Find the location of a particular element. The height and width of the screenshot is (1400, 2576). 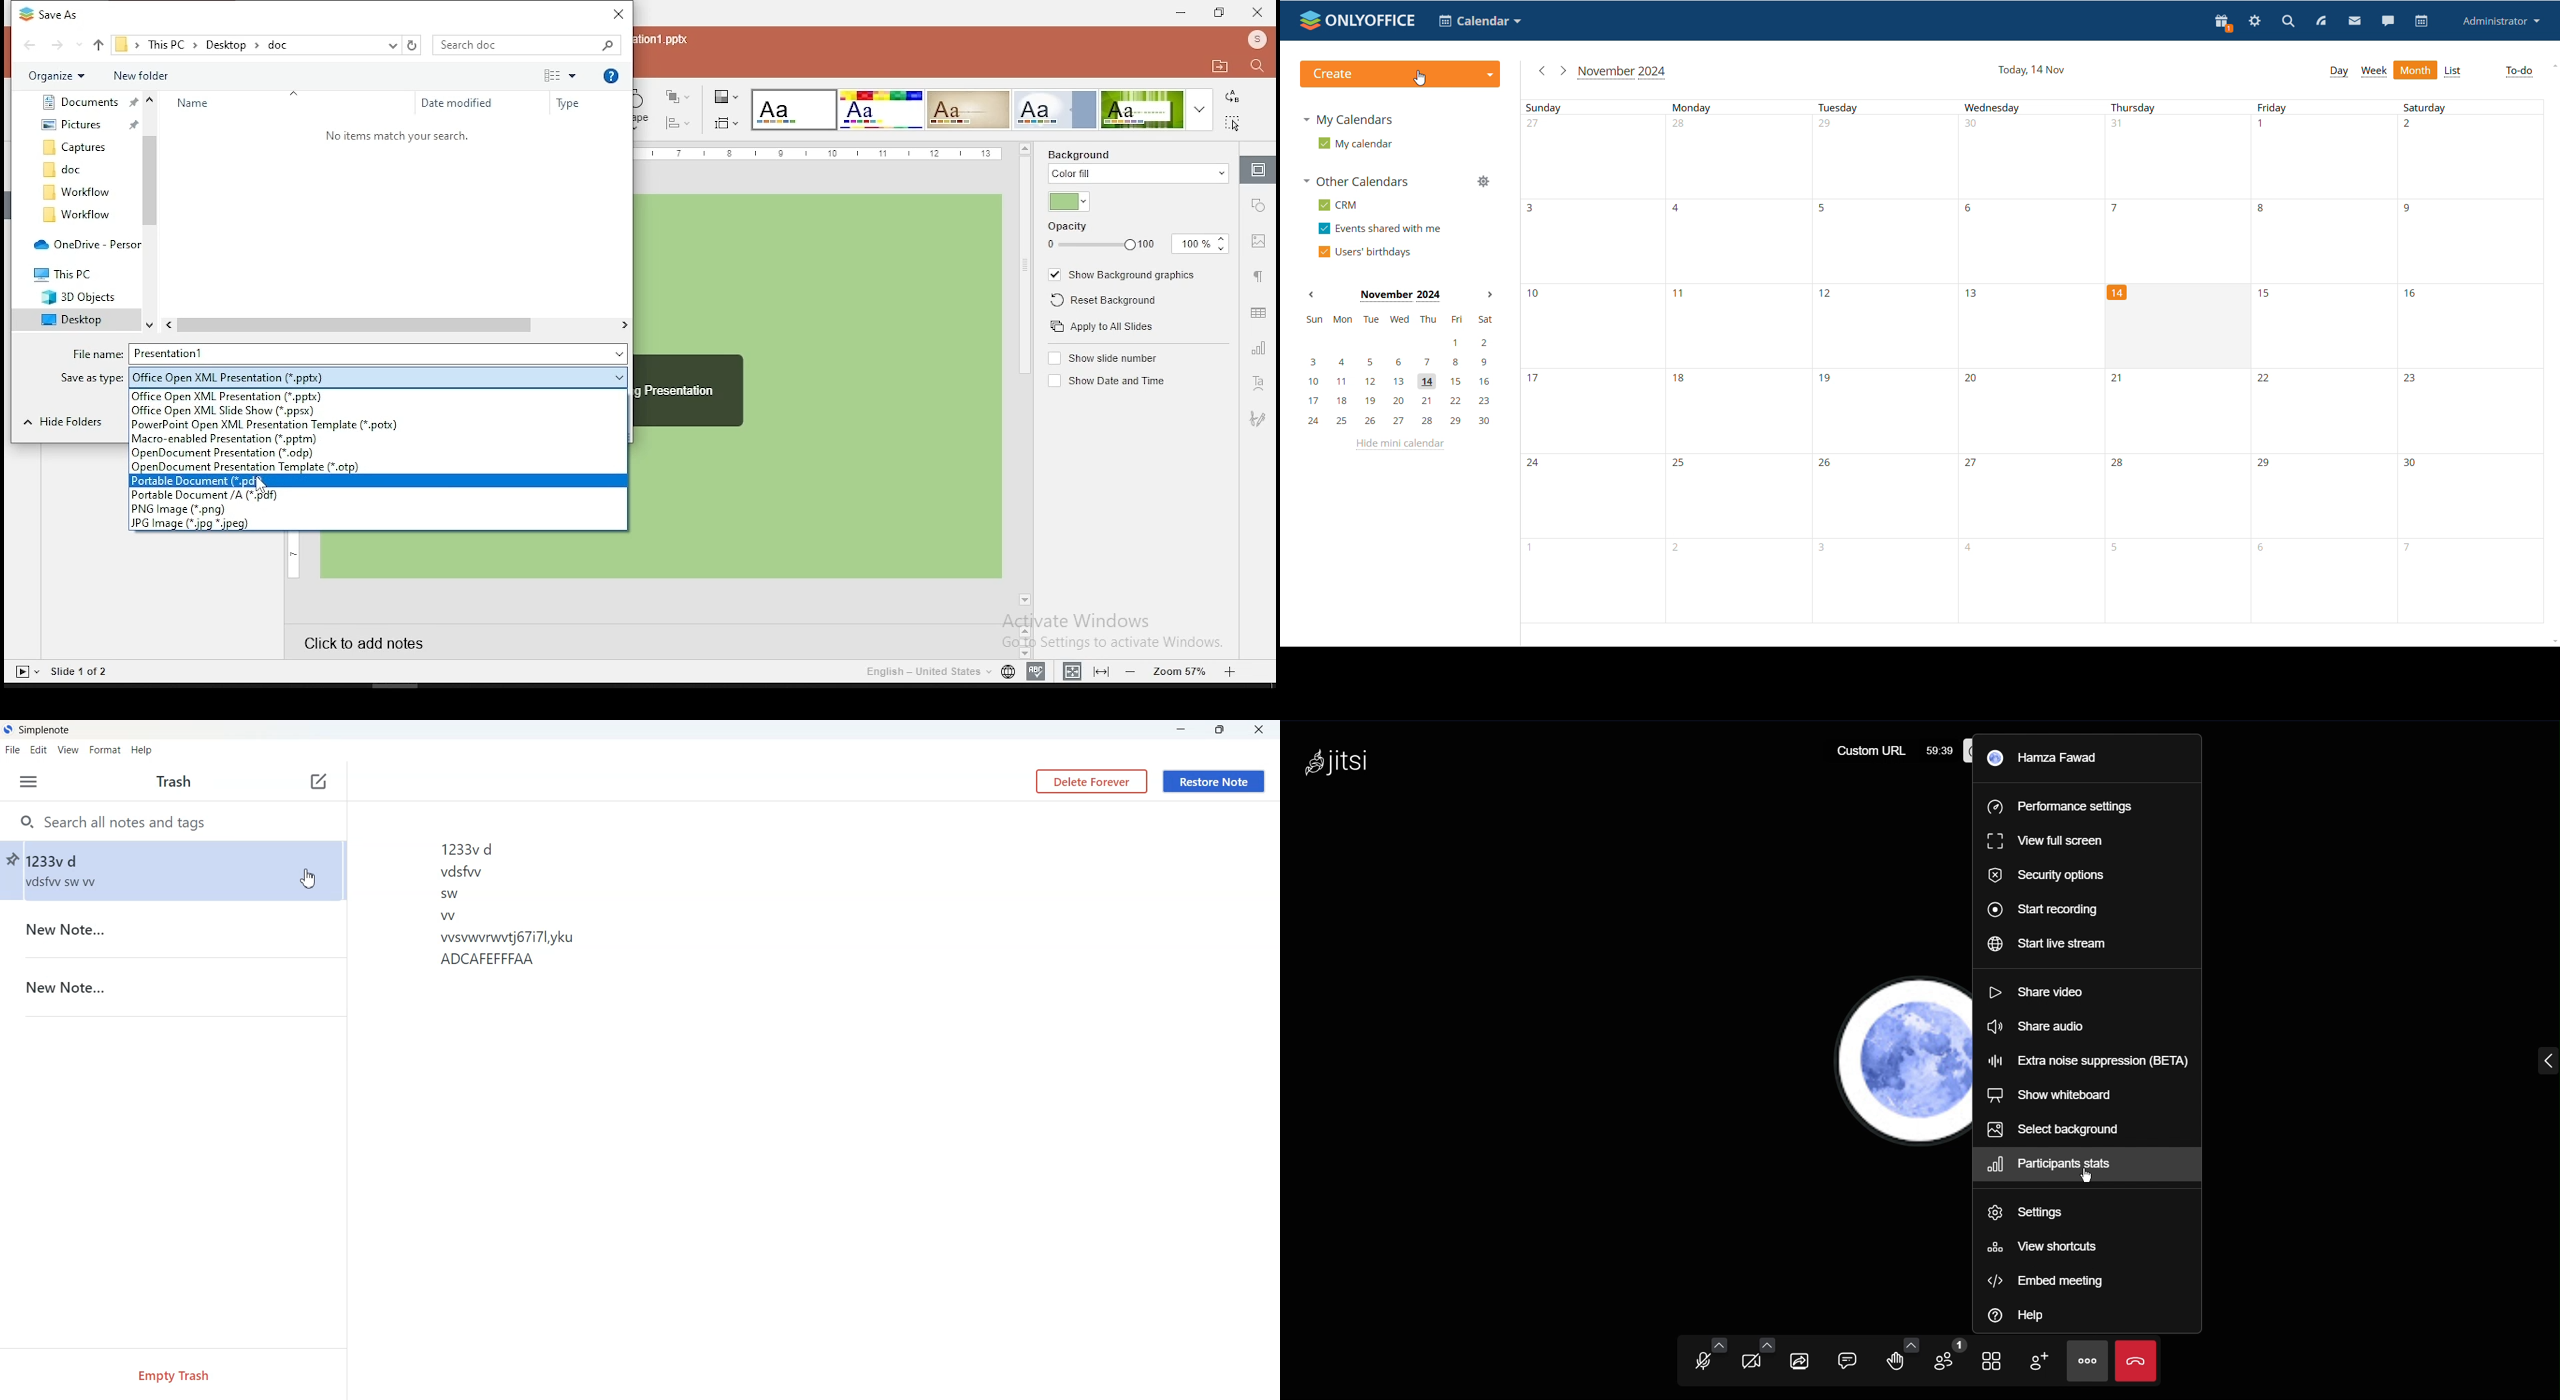

calendar is located at coordinates (2421, 21).